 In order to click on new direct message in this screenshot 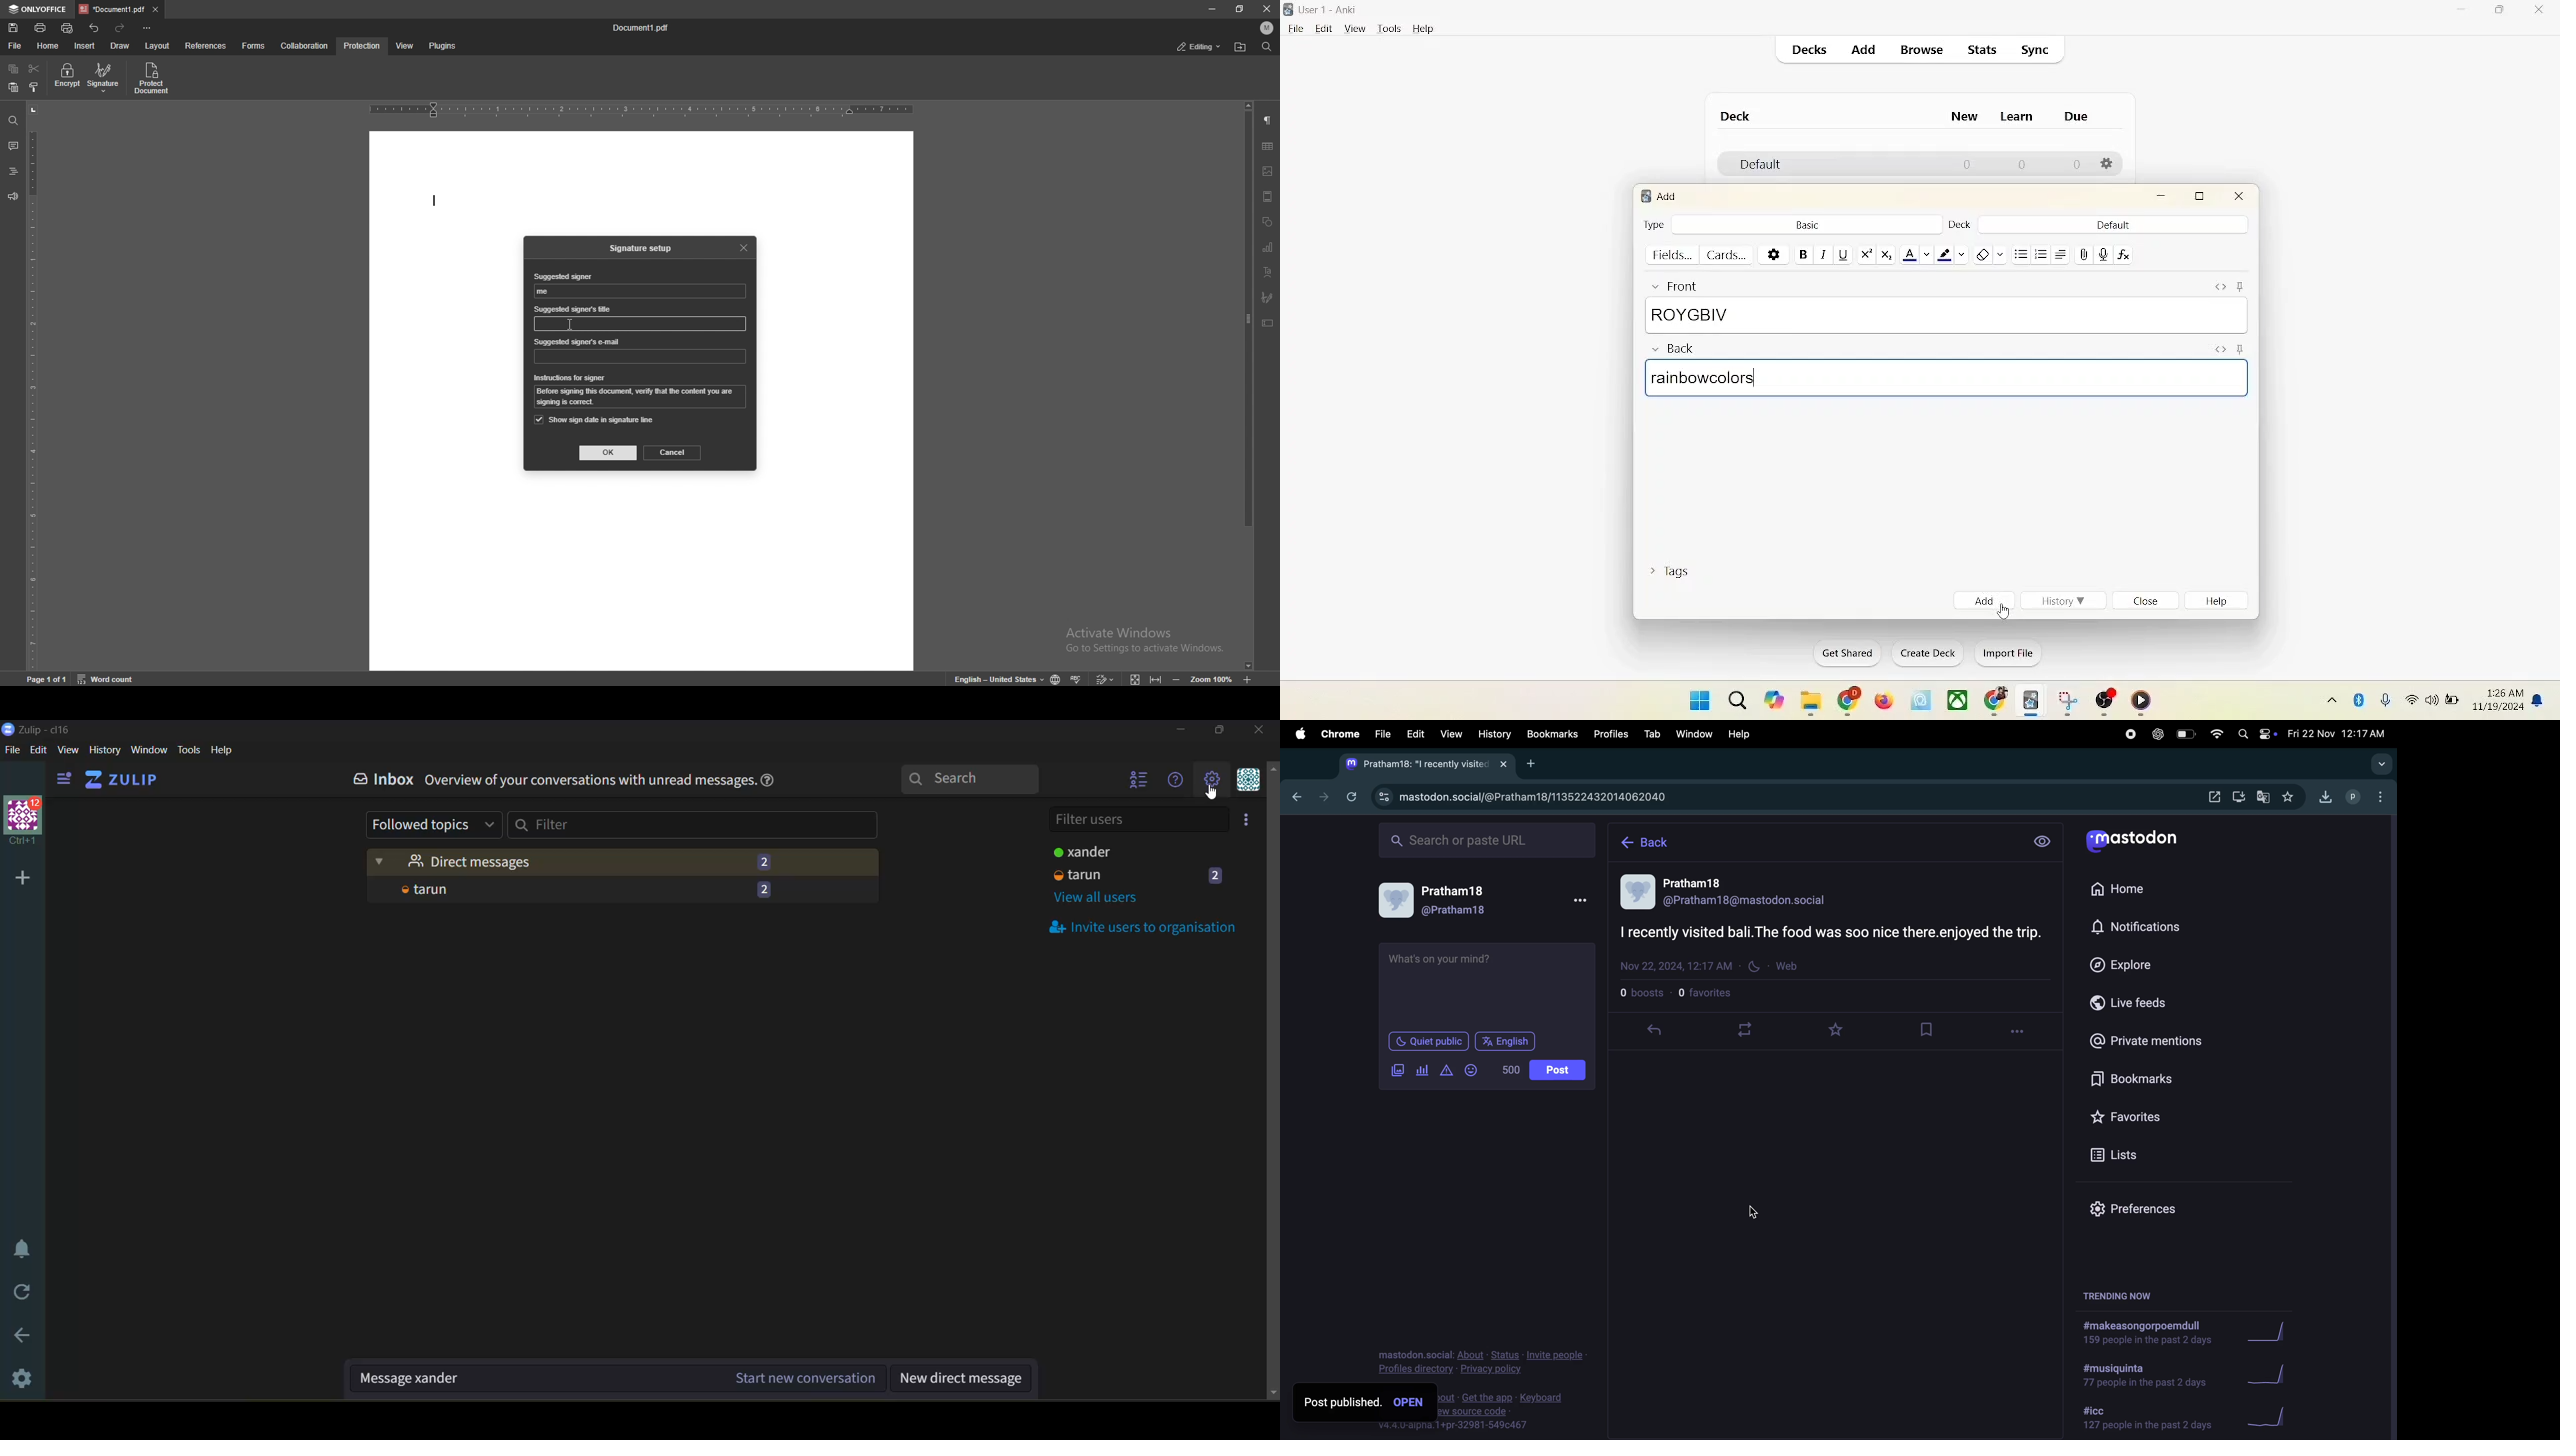, I will do `click(962, 1380)`.